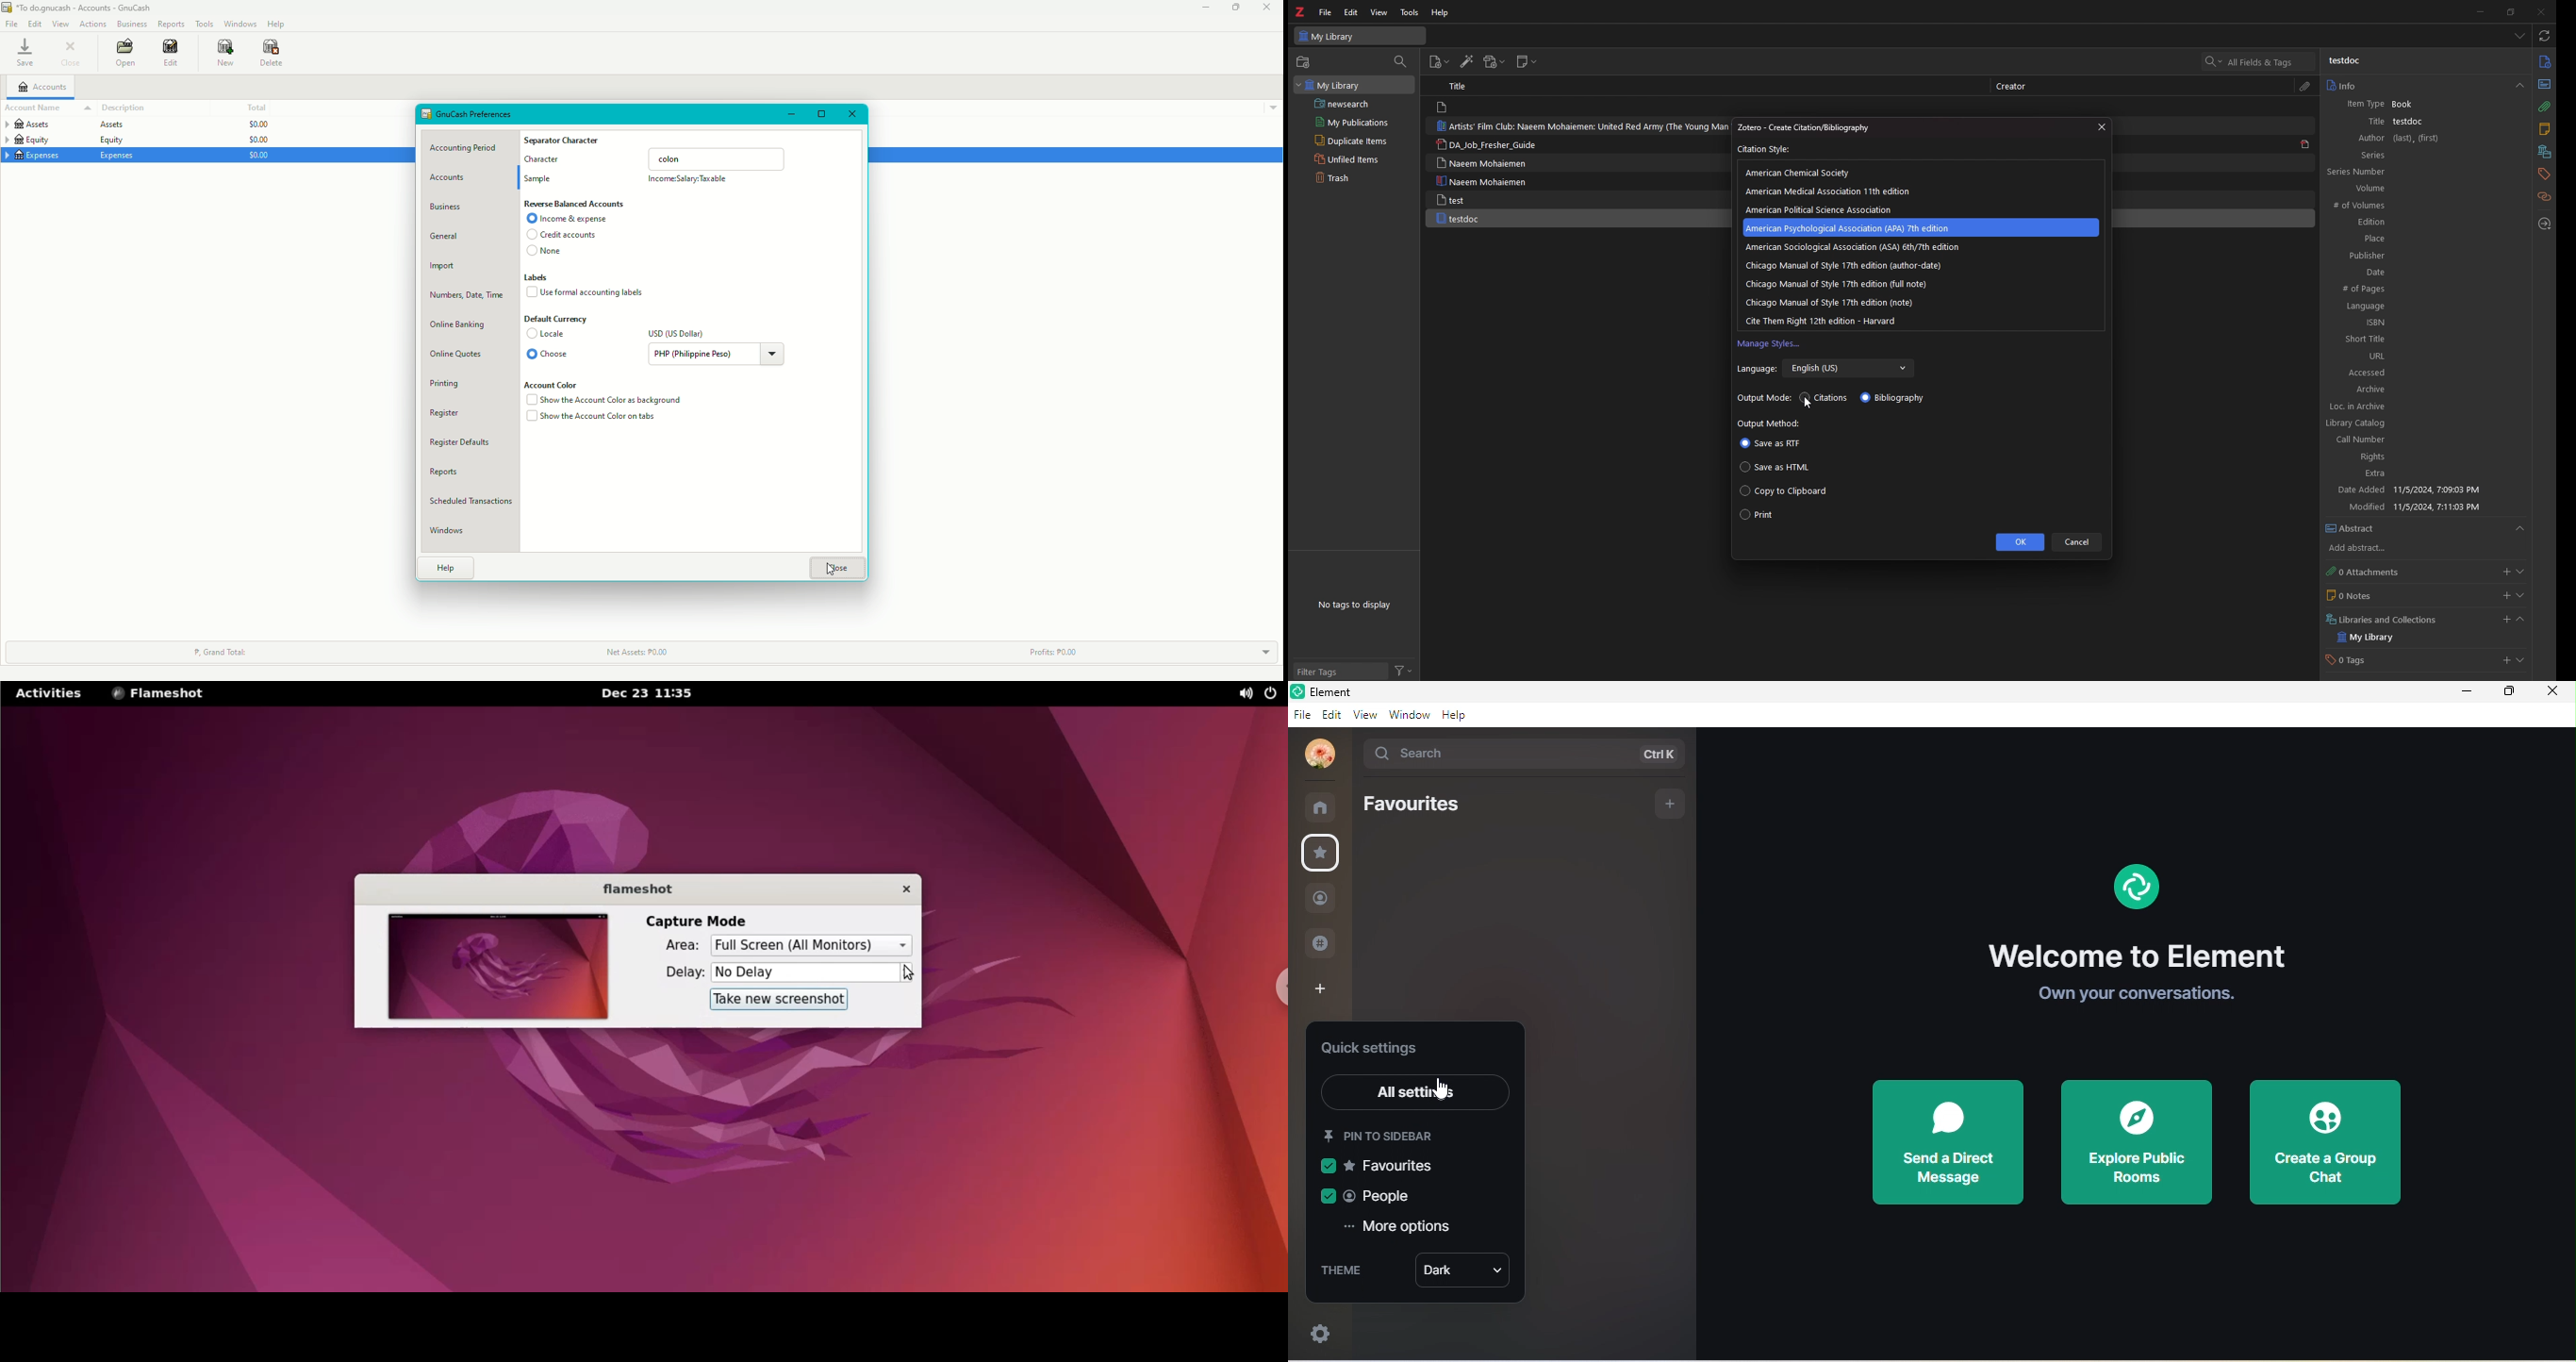  Describe the element at coordinates (272, 55) in the screenshot. I see `Delete` at that location.